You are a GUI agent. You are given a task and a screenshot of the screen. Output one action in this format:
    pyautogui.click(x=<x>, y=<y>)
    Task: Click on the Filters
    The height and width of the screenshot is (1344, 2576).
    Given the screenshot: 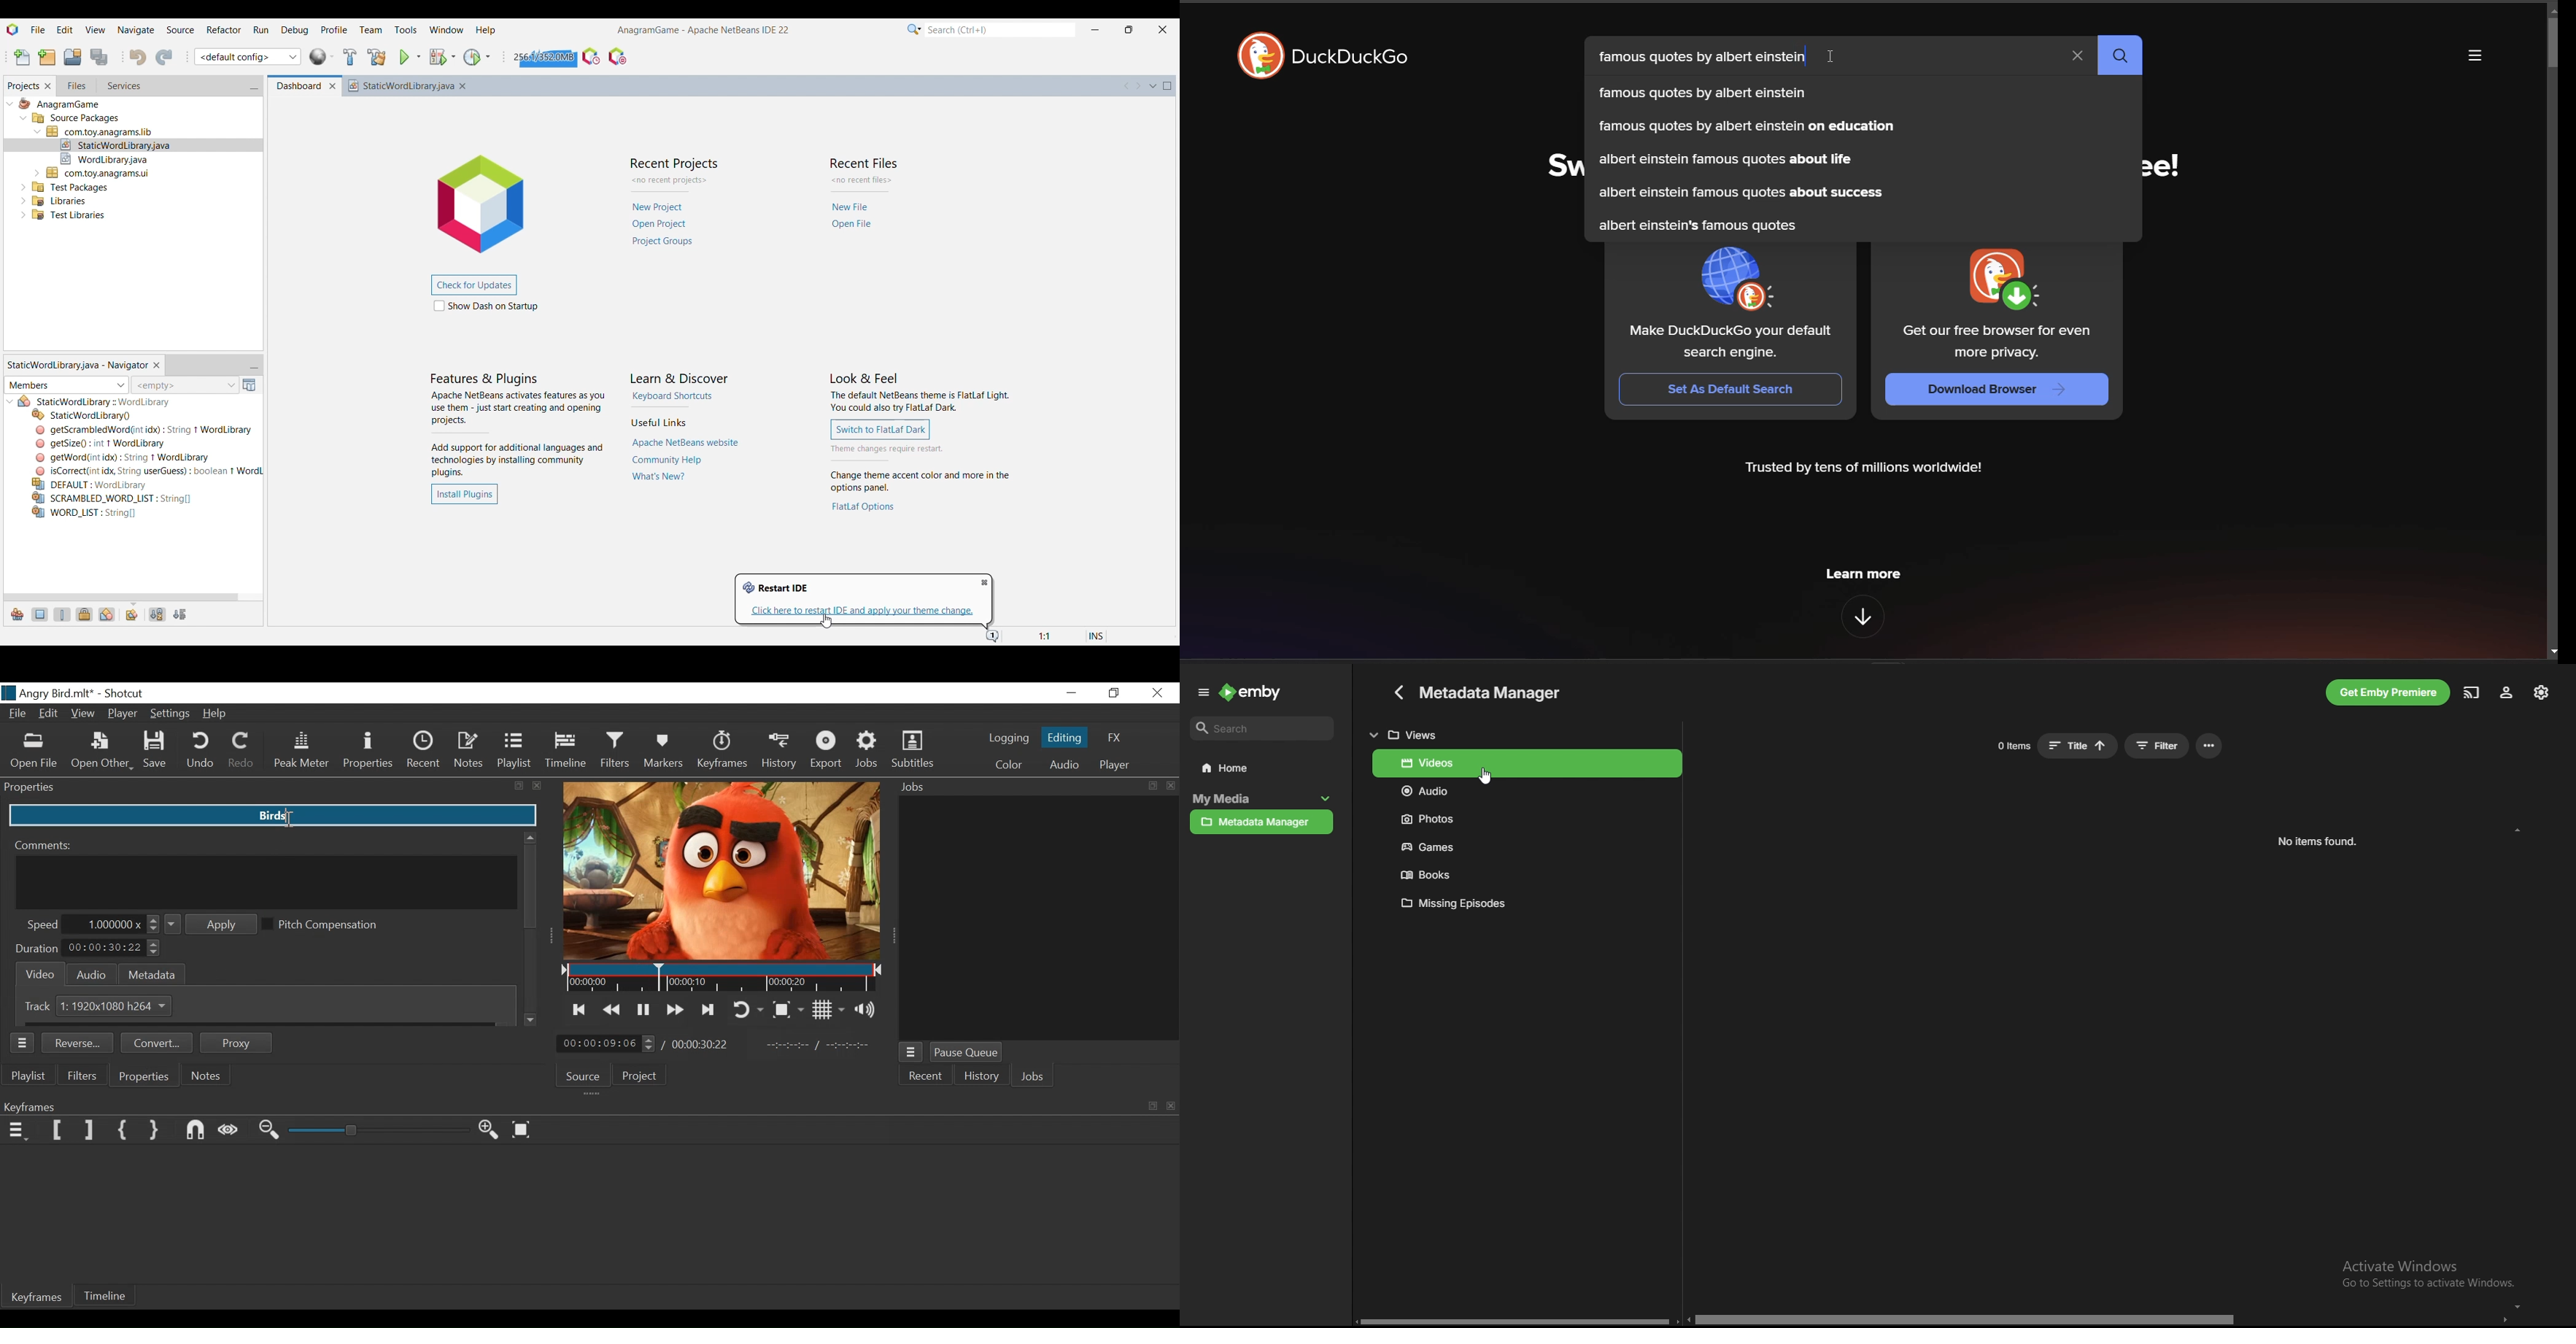 What is the action you would take?
    pyautogui.click(x=617, y=751)
    